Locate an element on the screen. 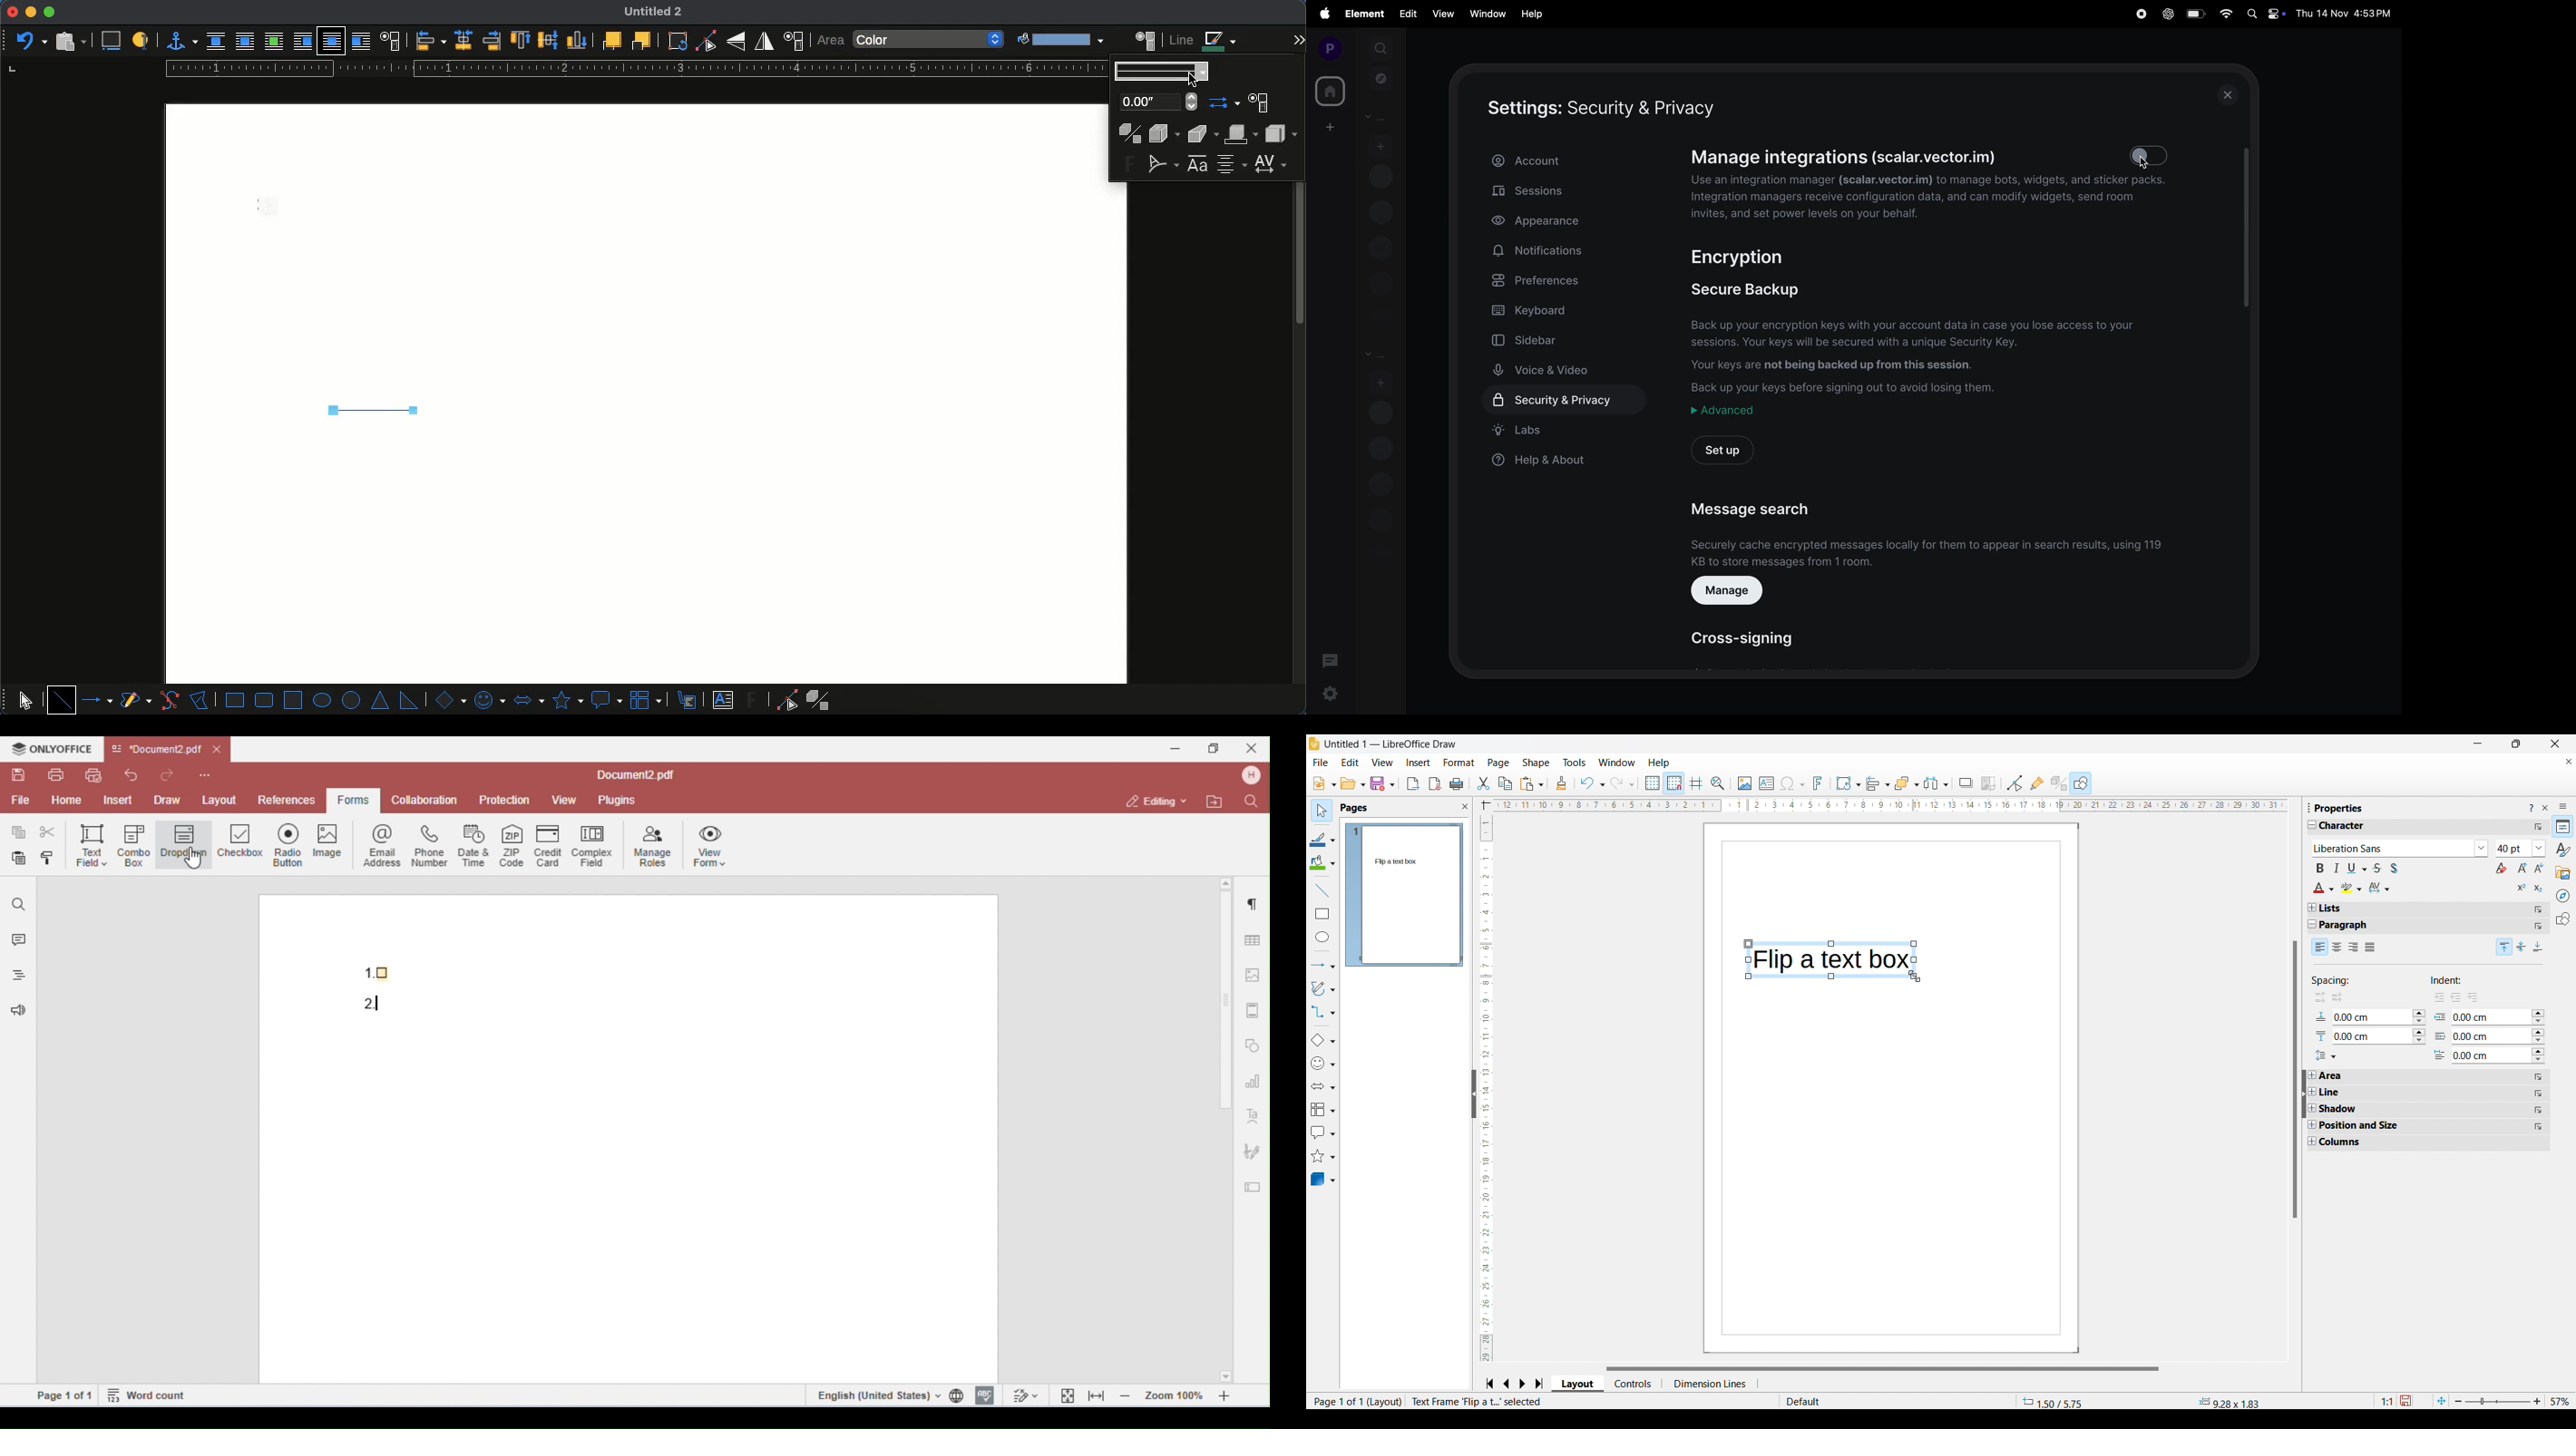 Image resolution: width=2576 pixels, height=1456 pixels. Transformation options is located at coordinates (1849, 783).